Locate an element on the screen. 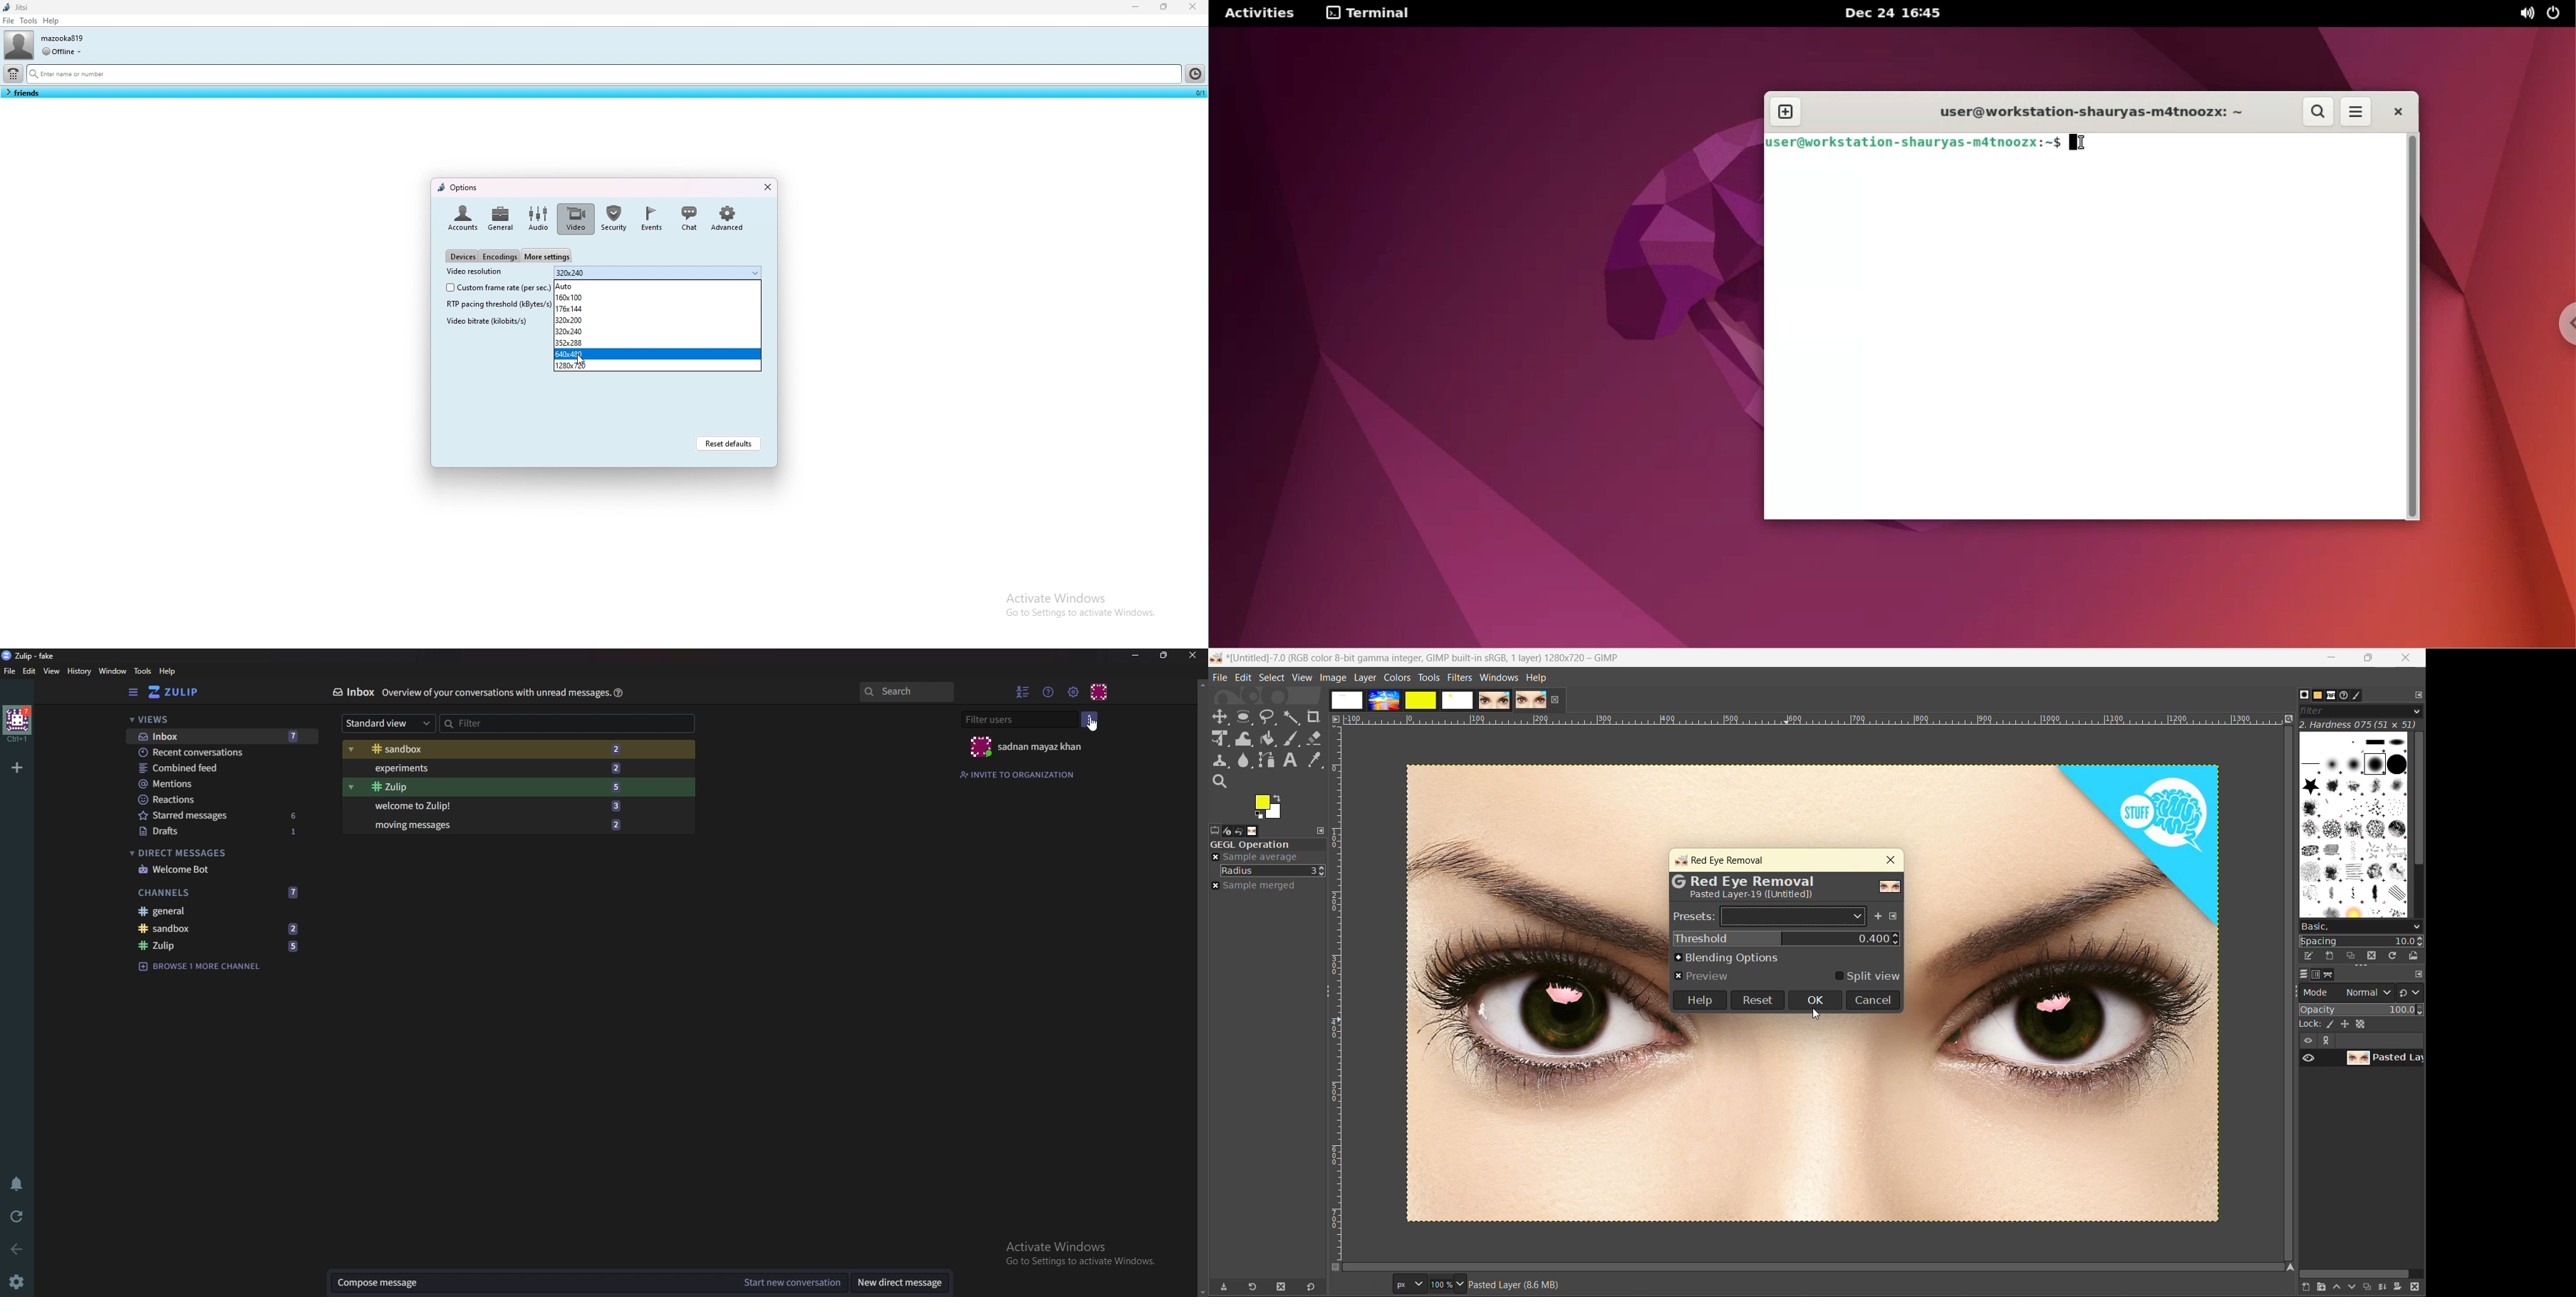 This screenshot has width=2576, height=1316. dialpad is located at coordinates (13, 74).